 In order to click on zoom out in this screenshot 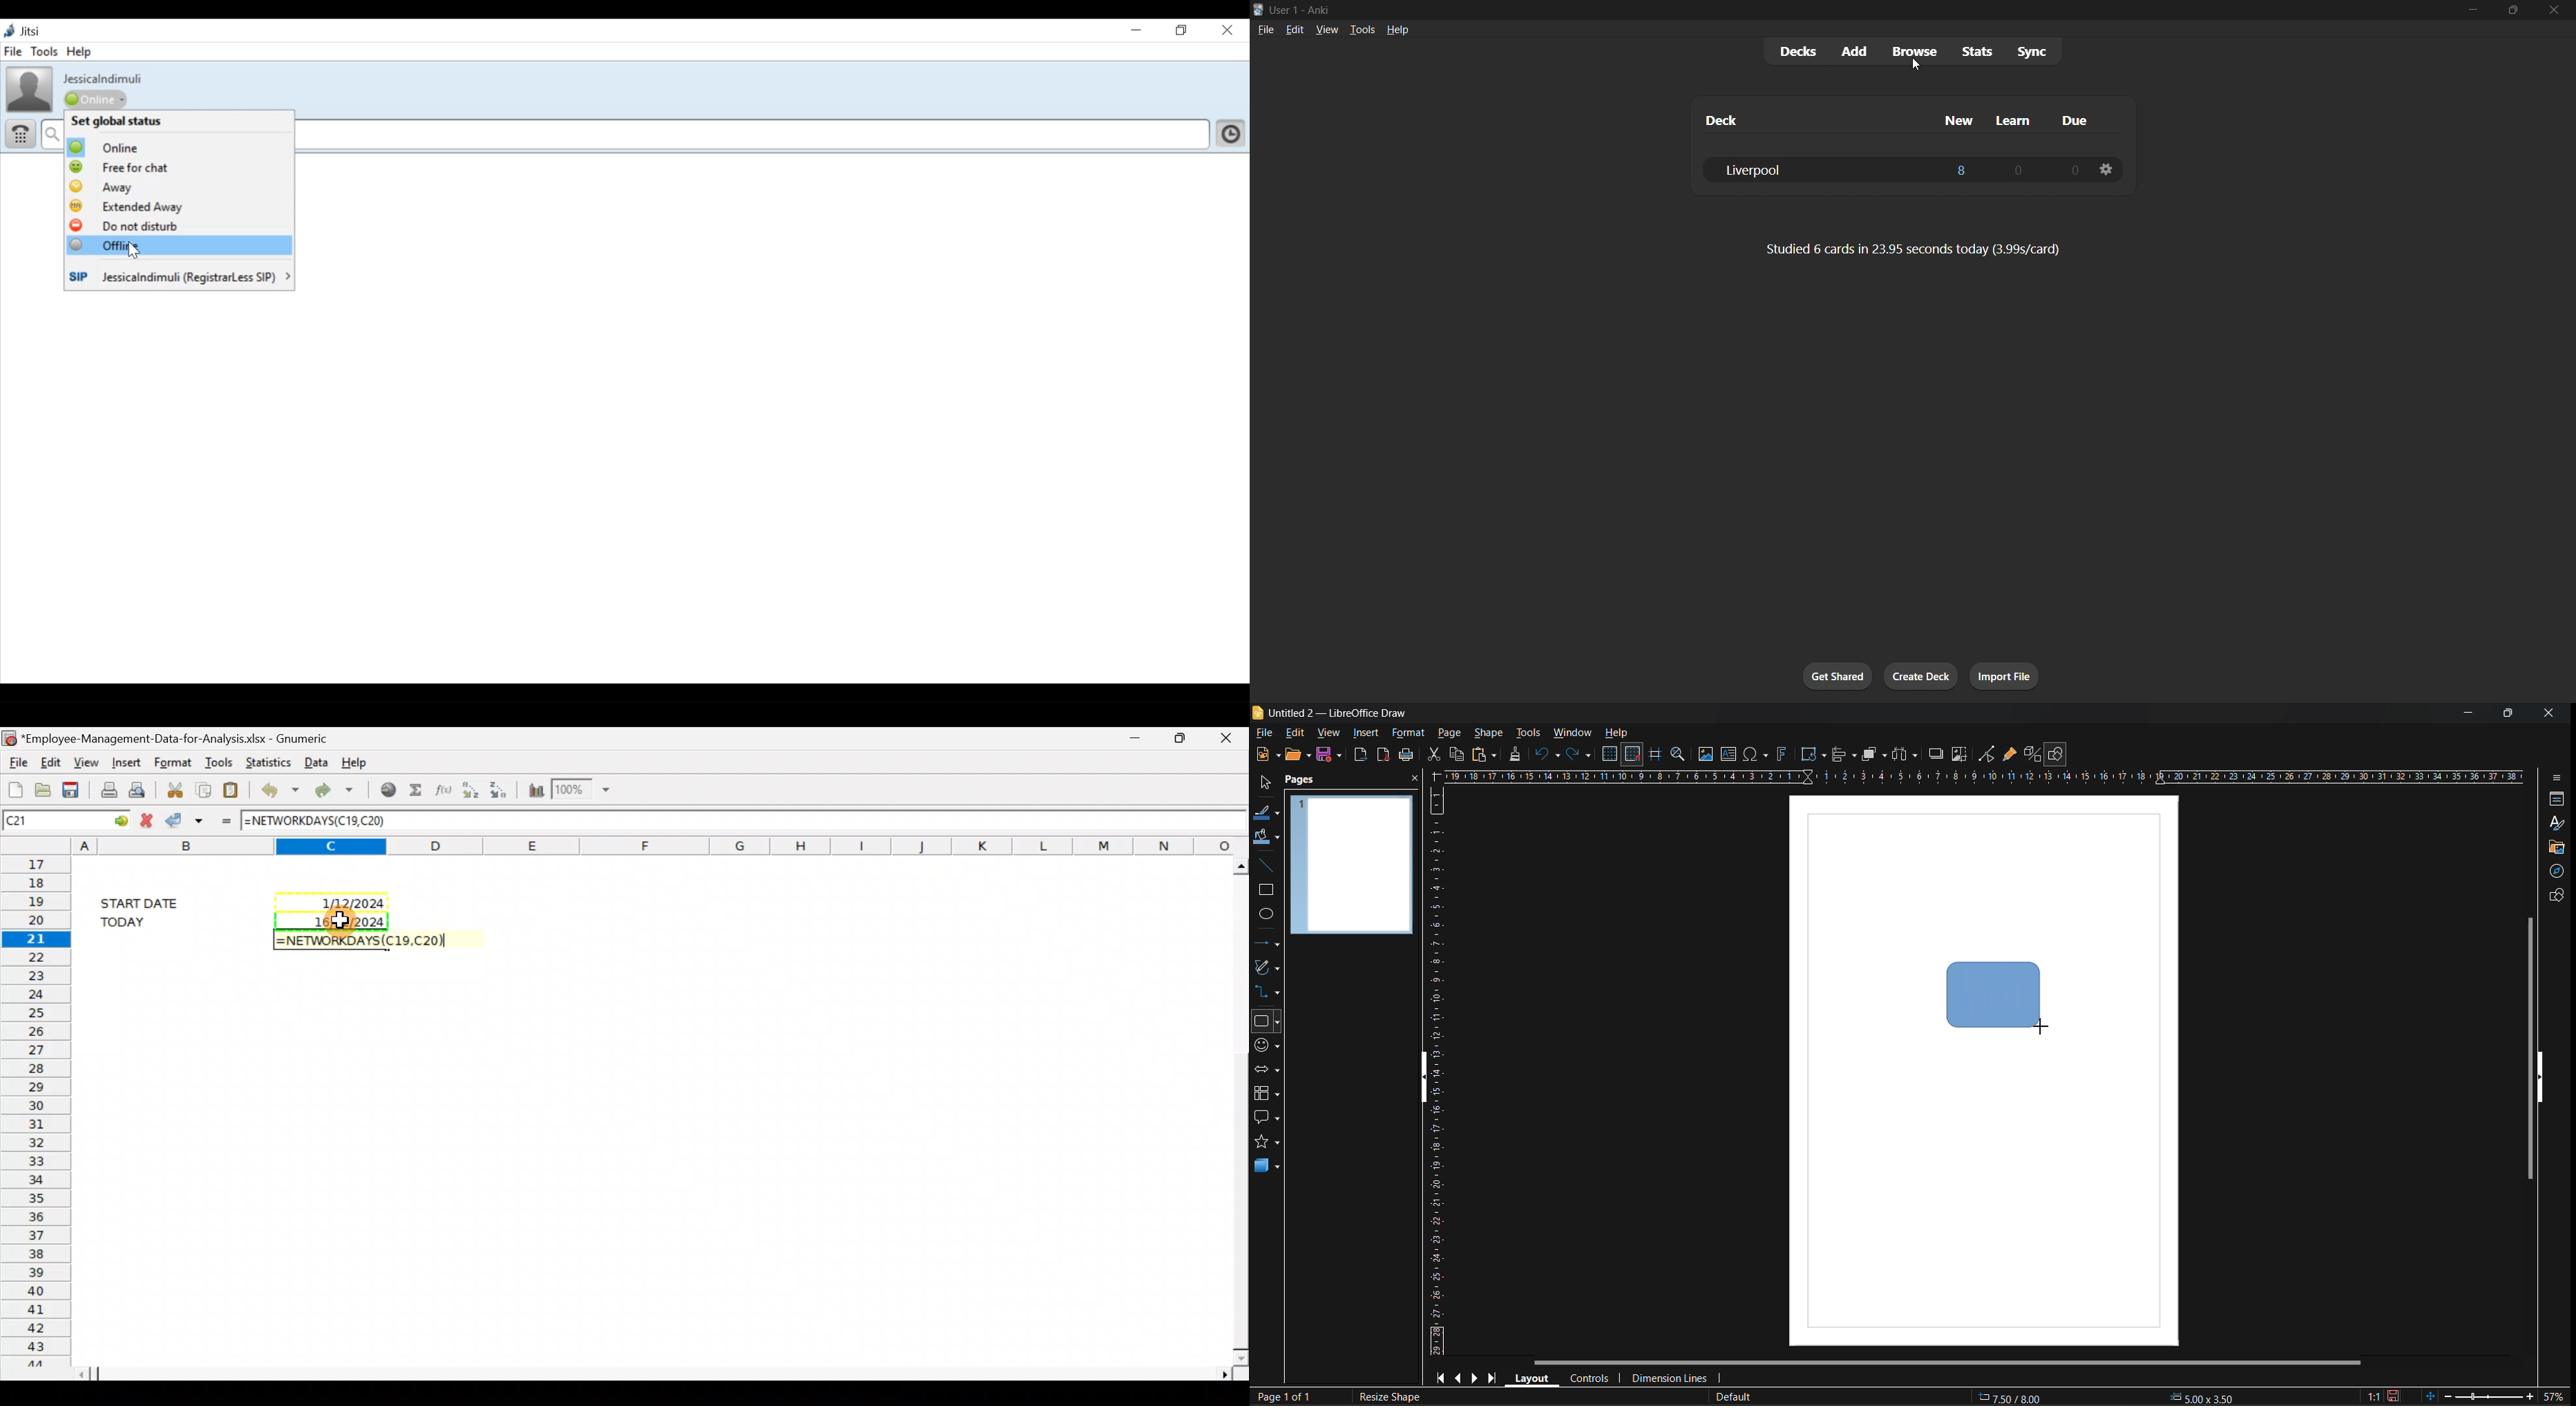, I will do `click(2446, 1395)`.